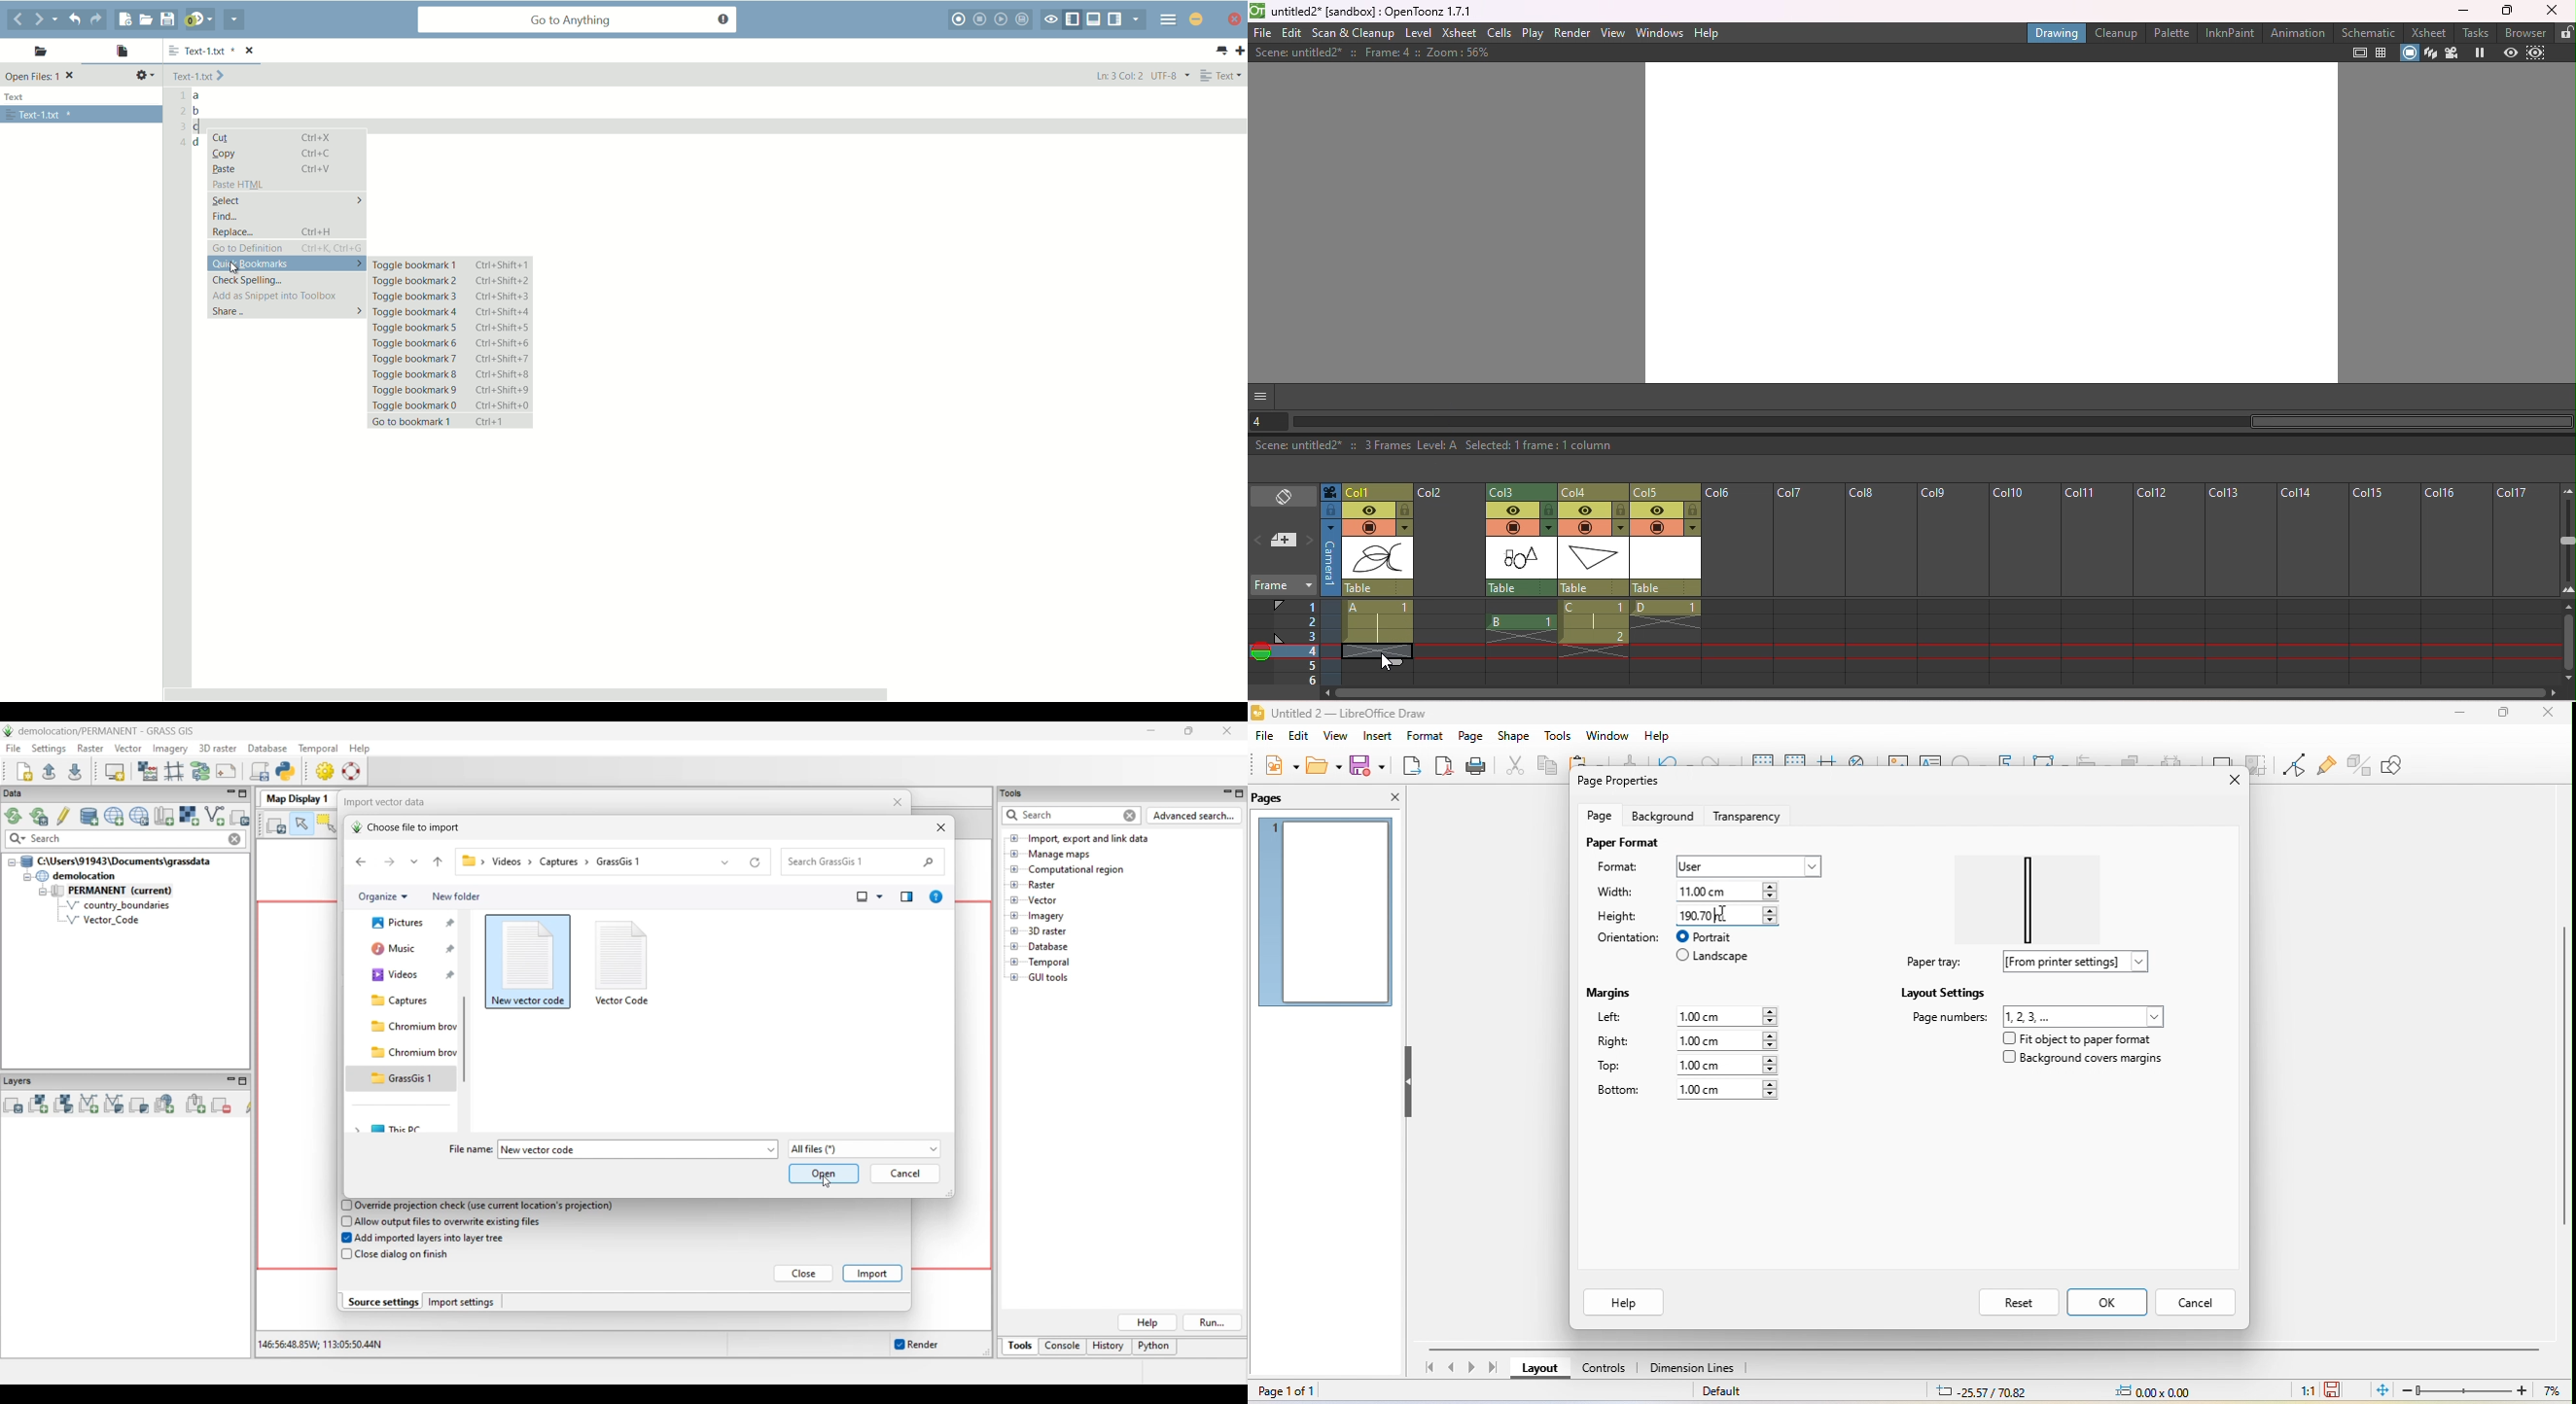 The width and height of the screenshot is (2576, 1428). Describe the element at coordinates (1626, 938) in the screenshot. I see `orientation` at that location.